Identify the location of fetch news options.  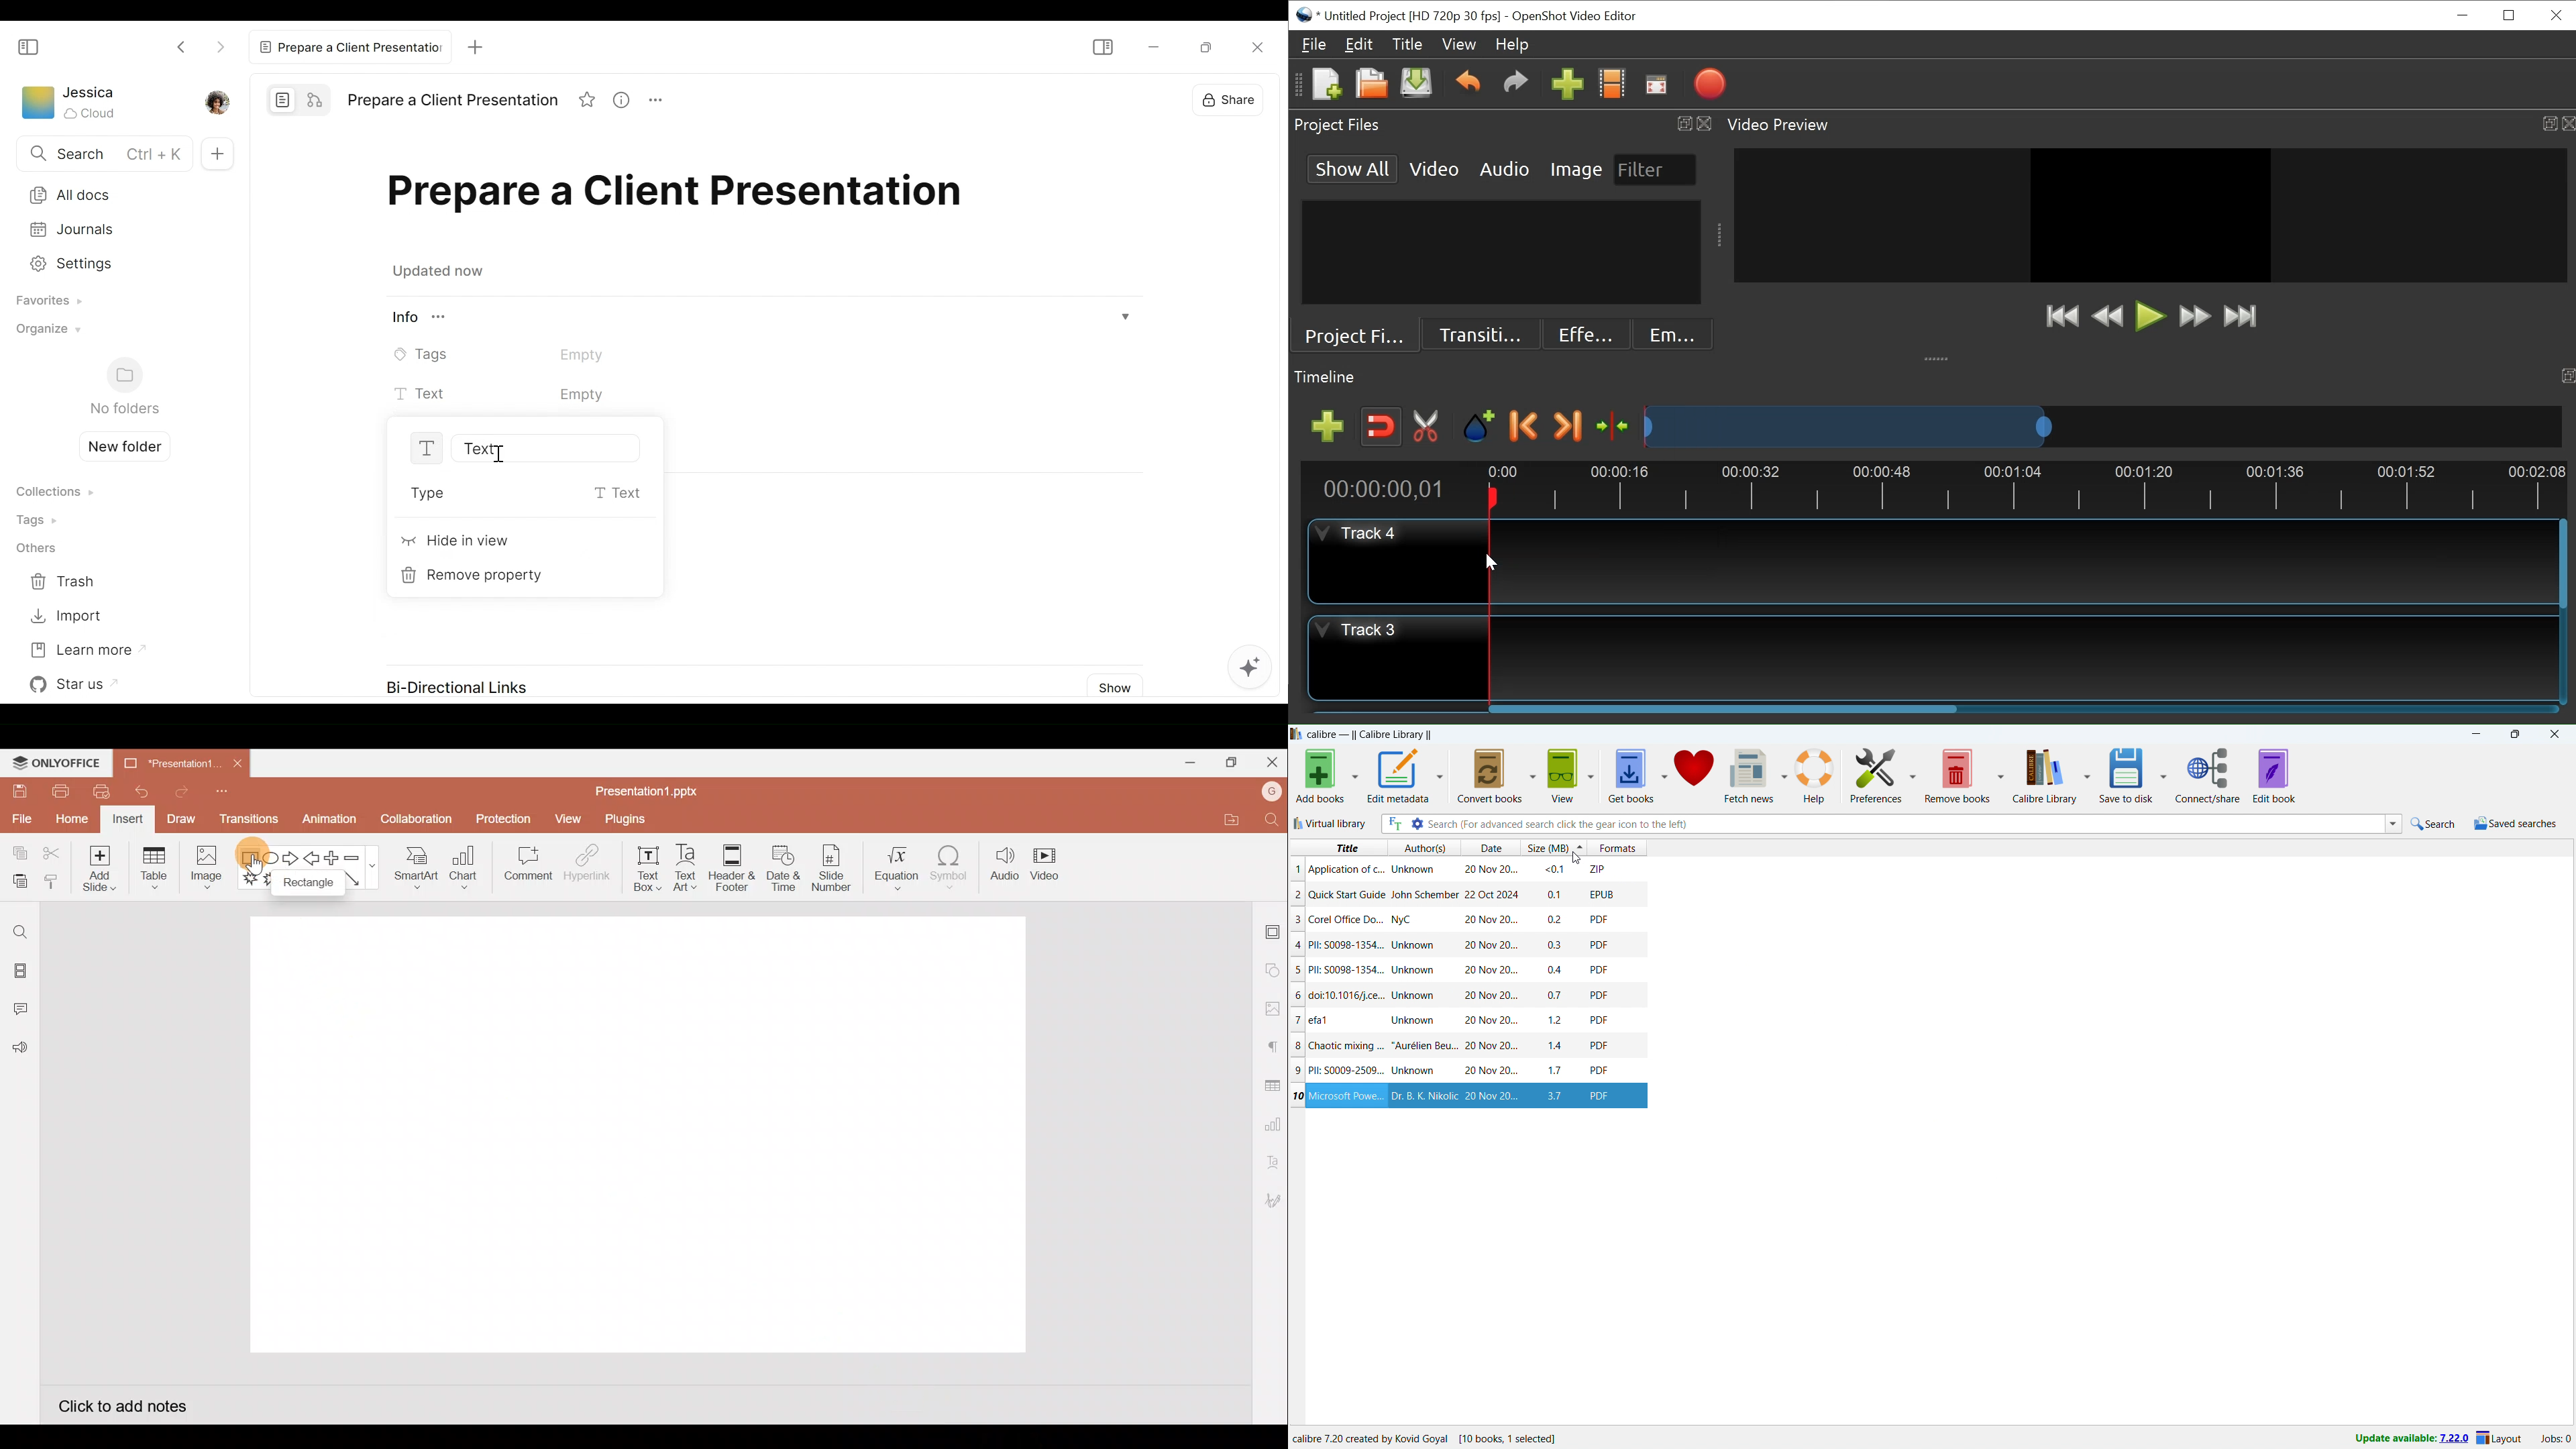
(1784, 774).